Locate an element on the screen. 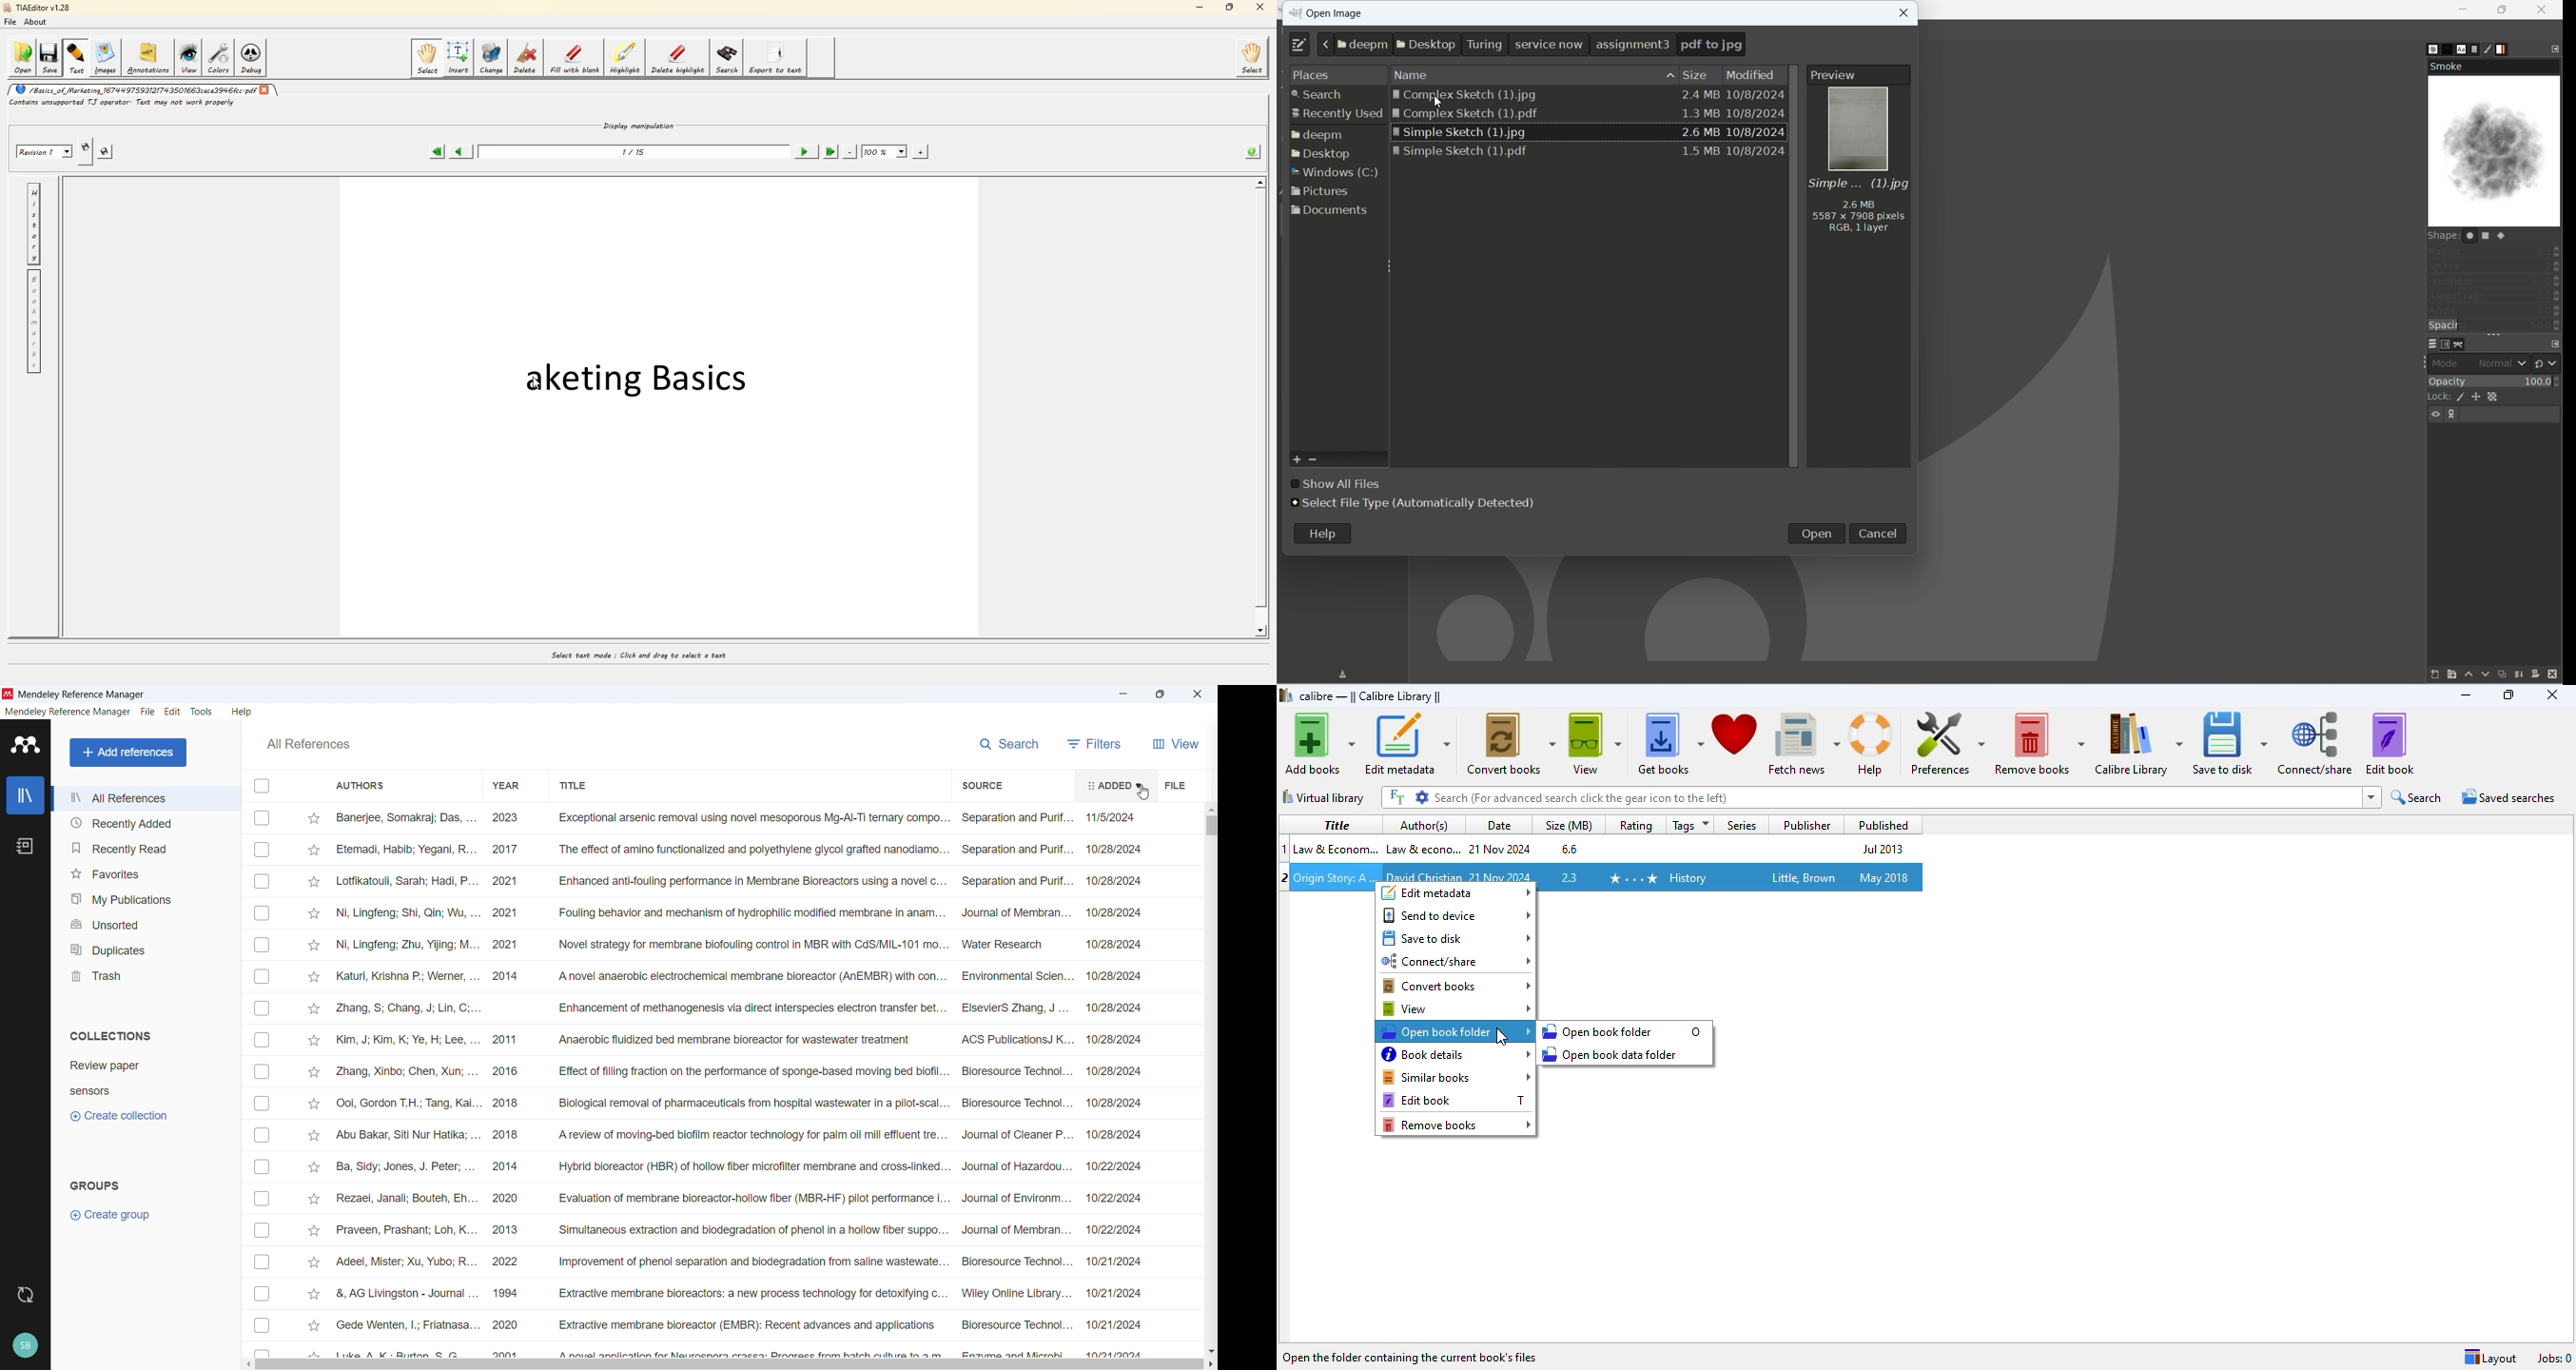  maximize is located at coordinates (2508, 695).